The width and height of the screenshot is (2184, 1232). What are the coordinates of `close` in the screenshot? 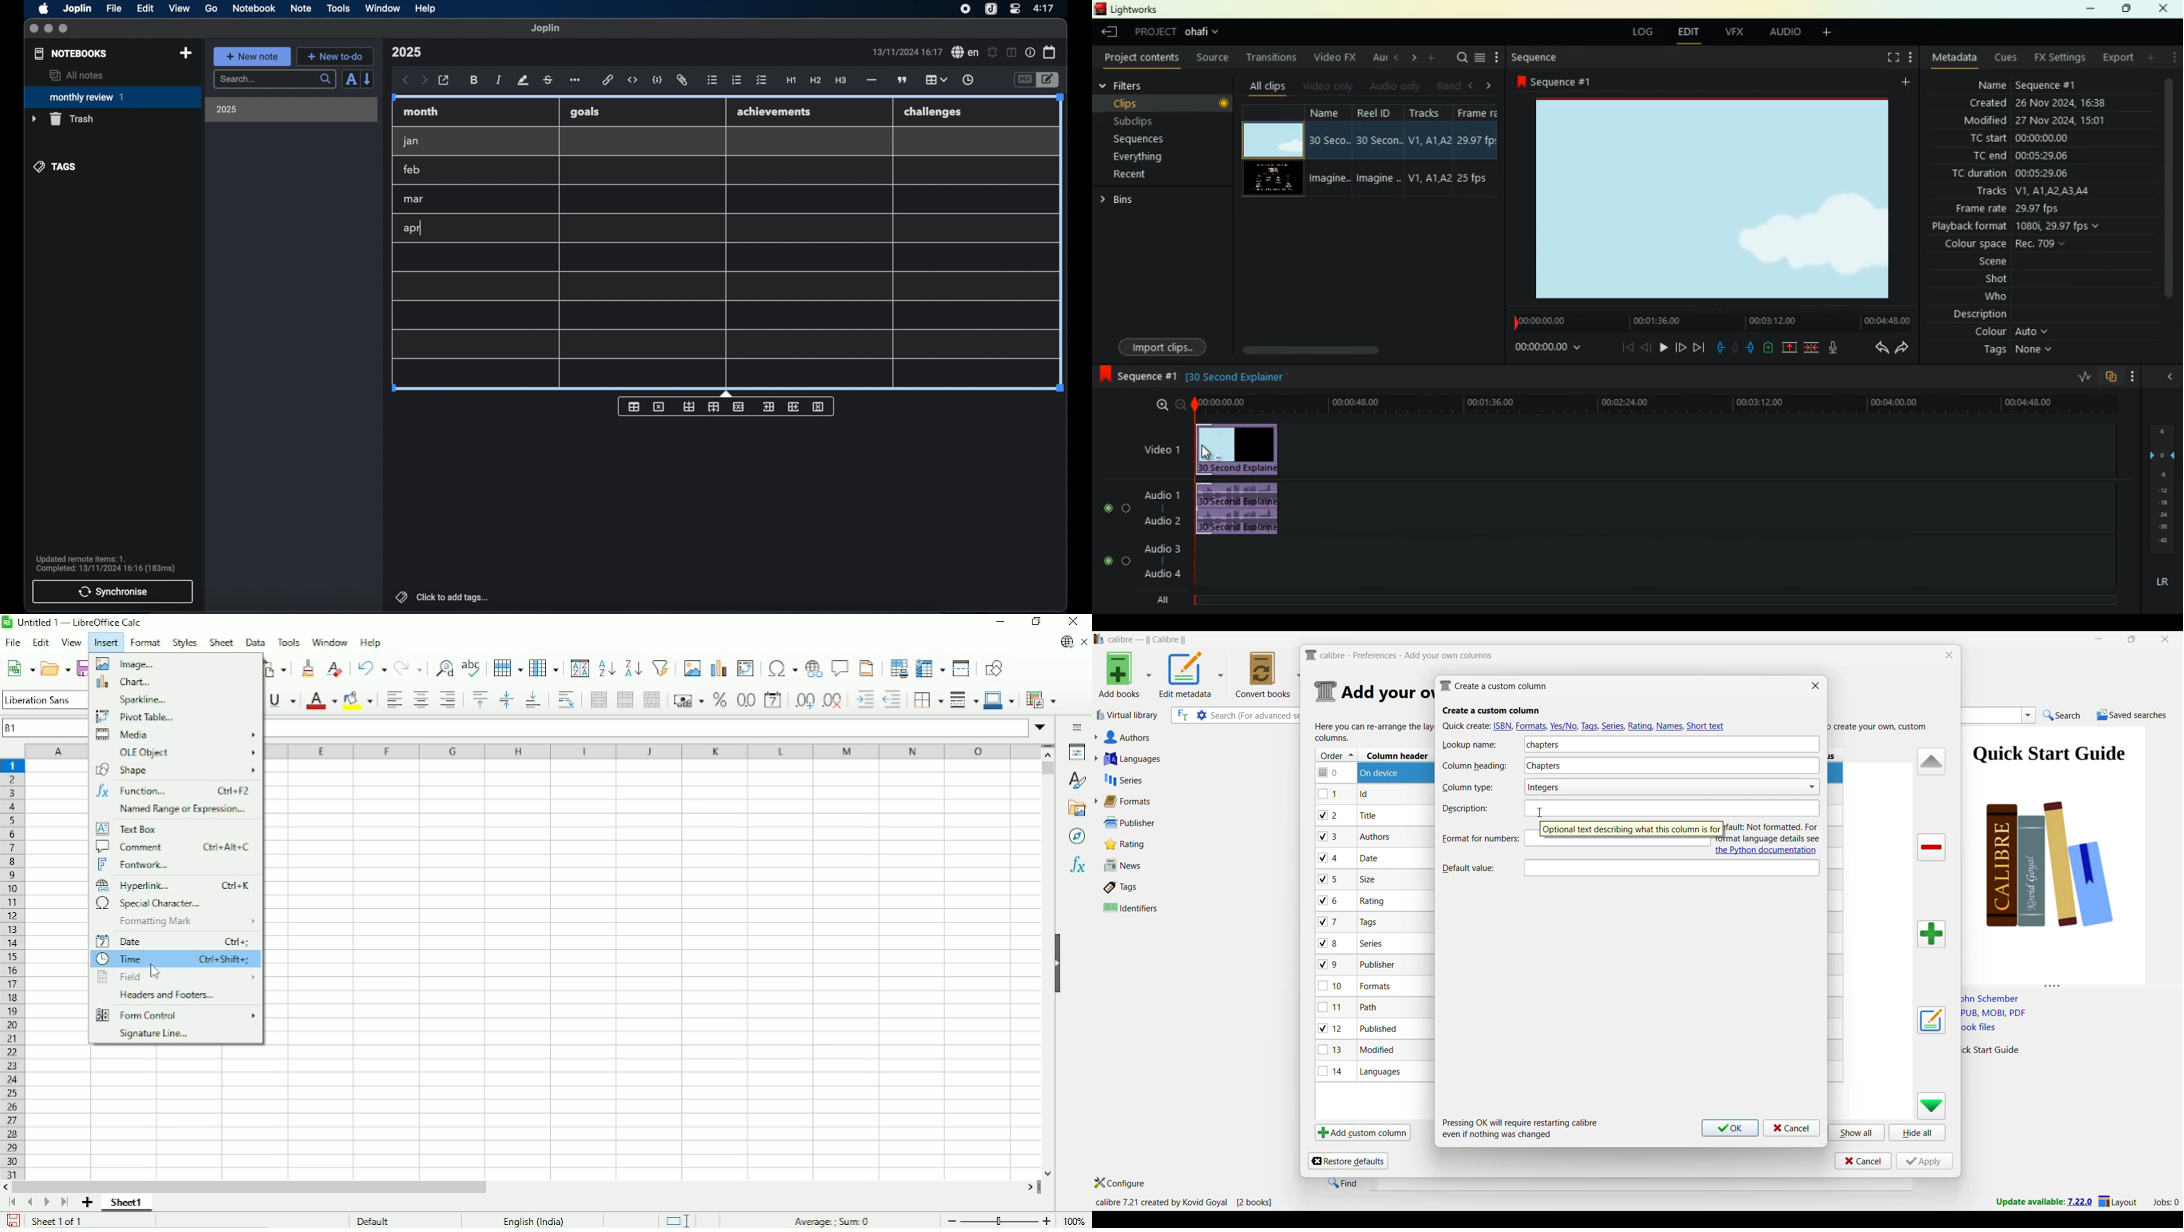 It's located at (34, 29).